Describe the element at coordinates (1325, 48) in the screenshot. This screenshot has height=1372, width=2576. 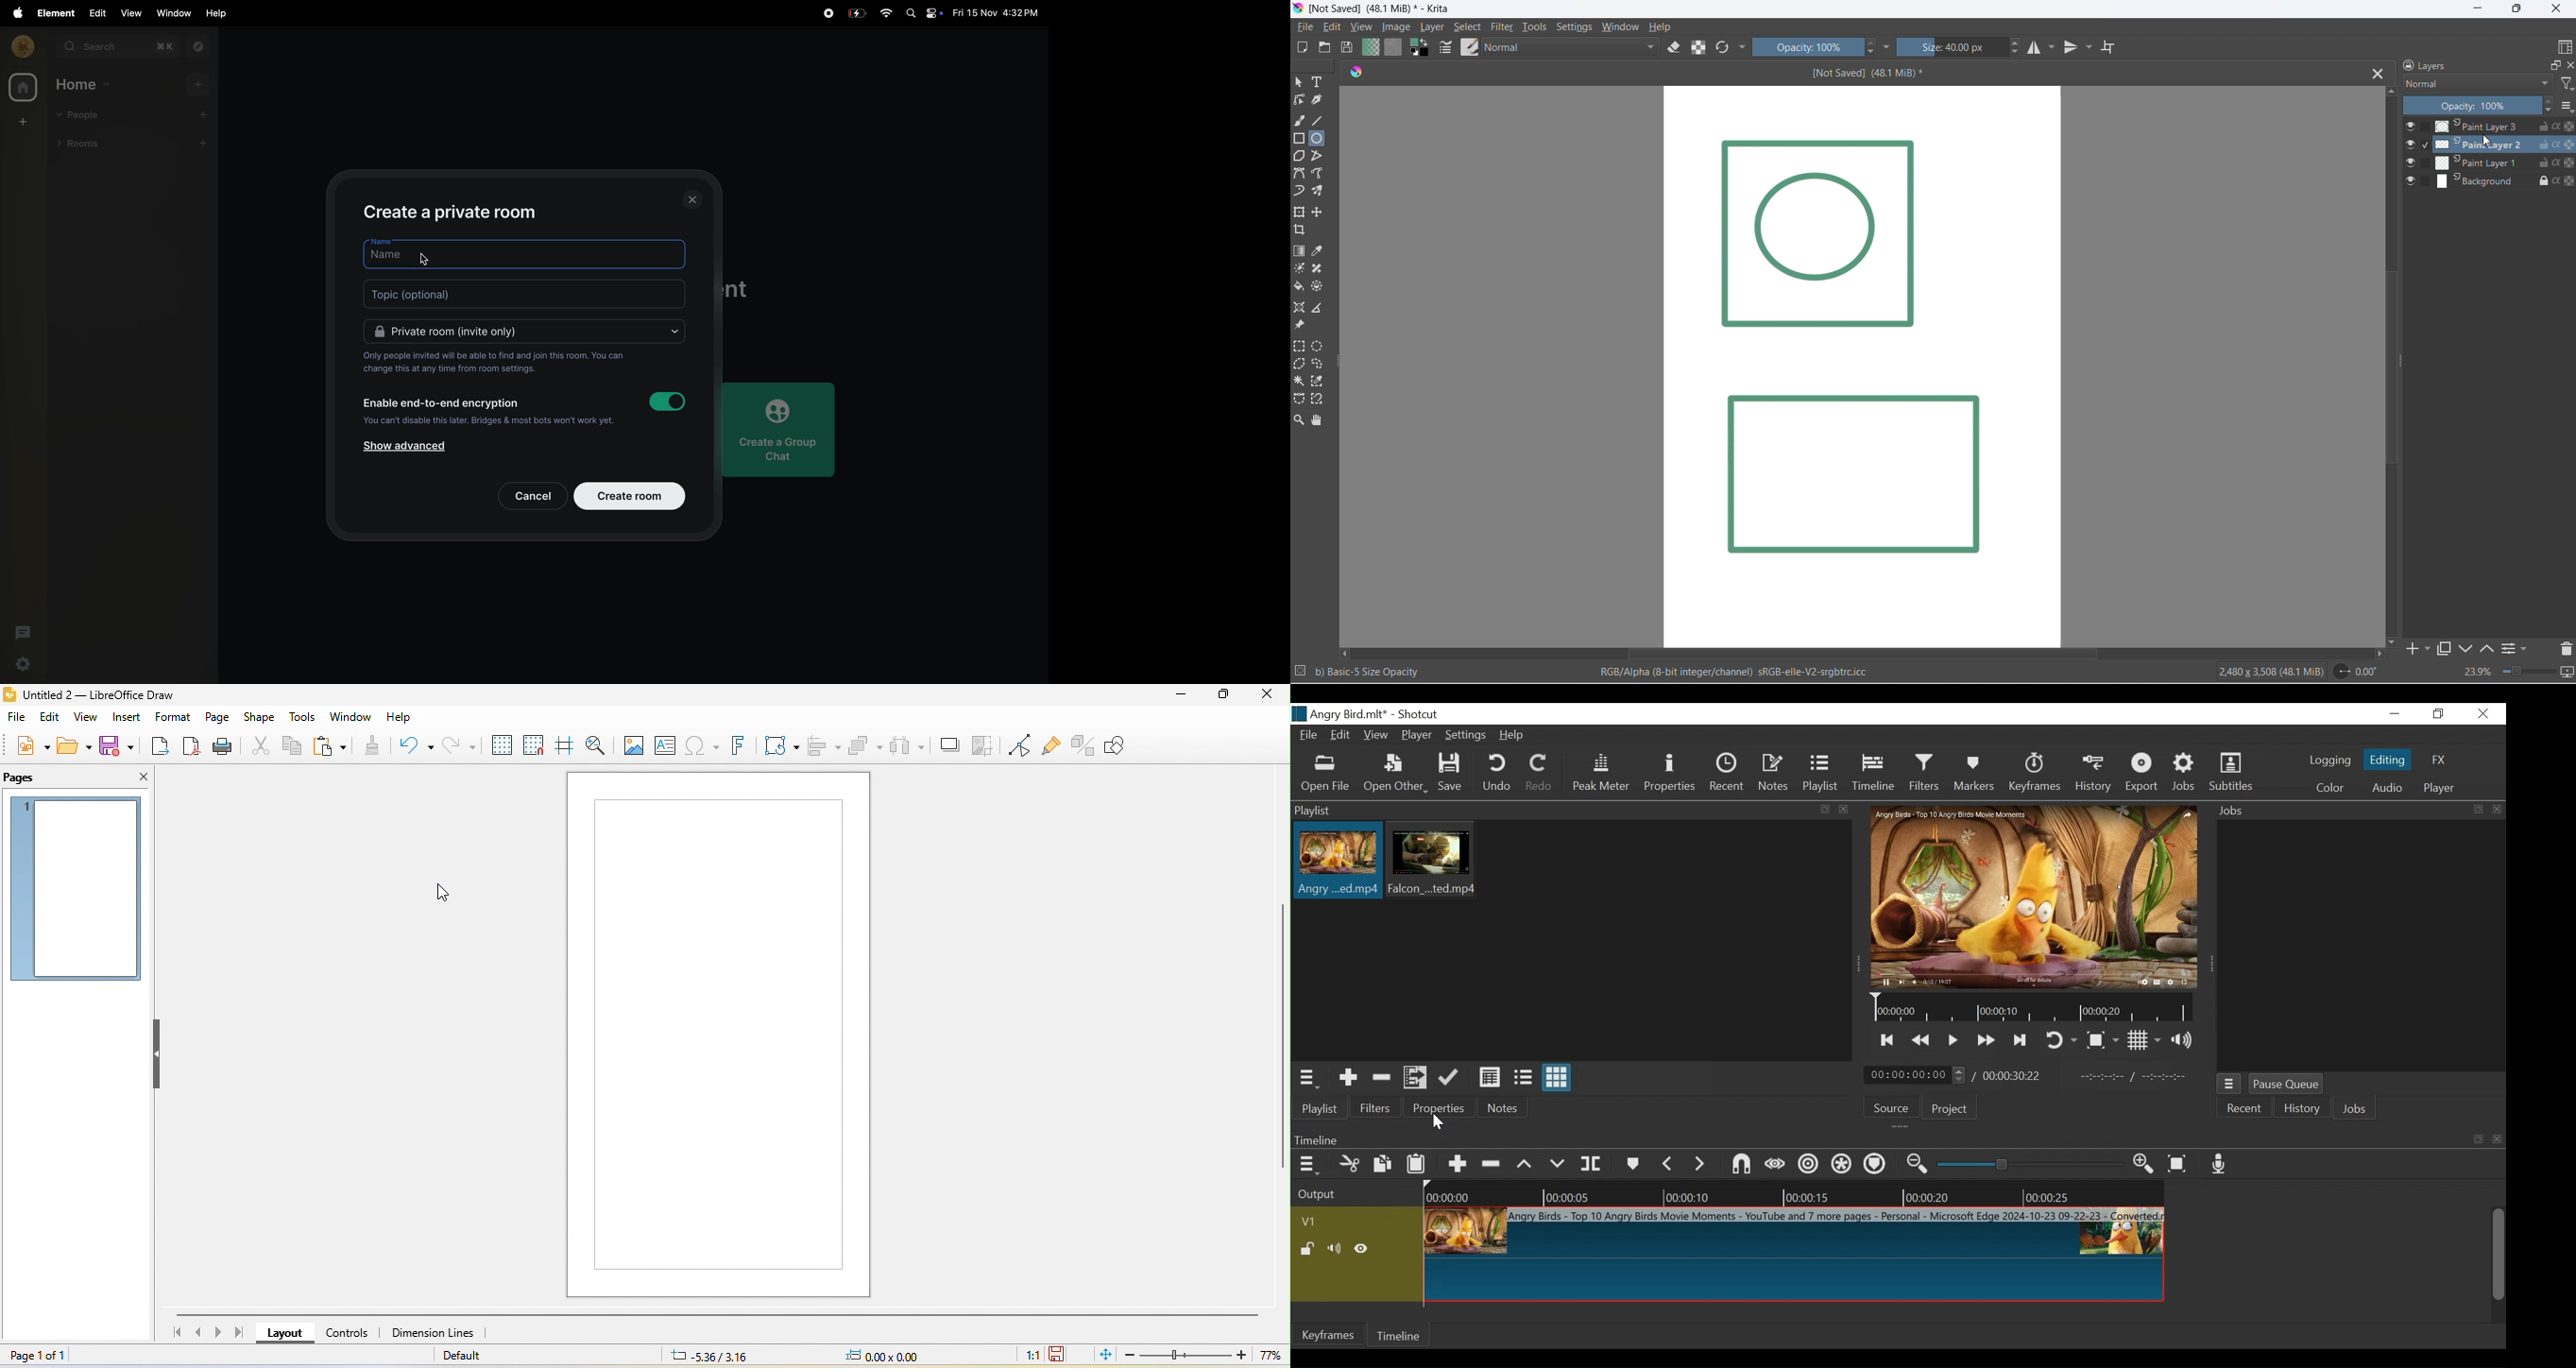
I see `open` at that location.